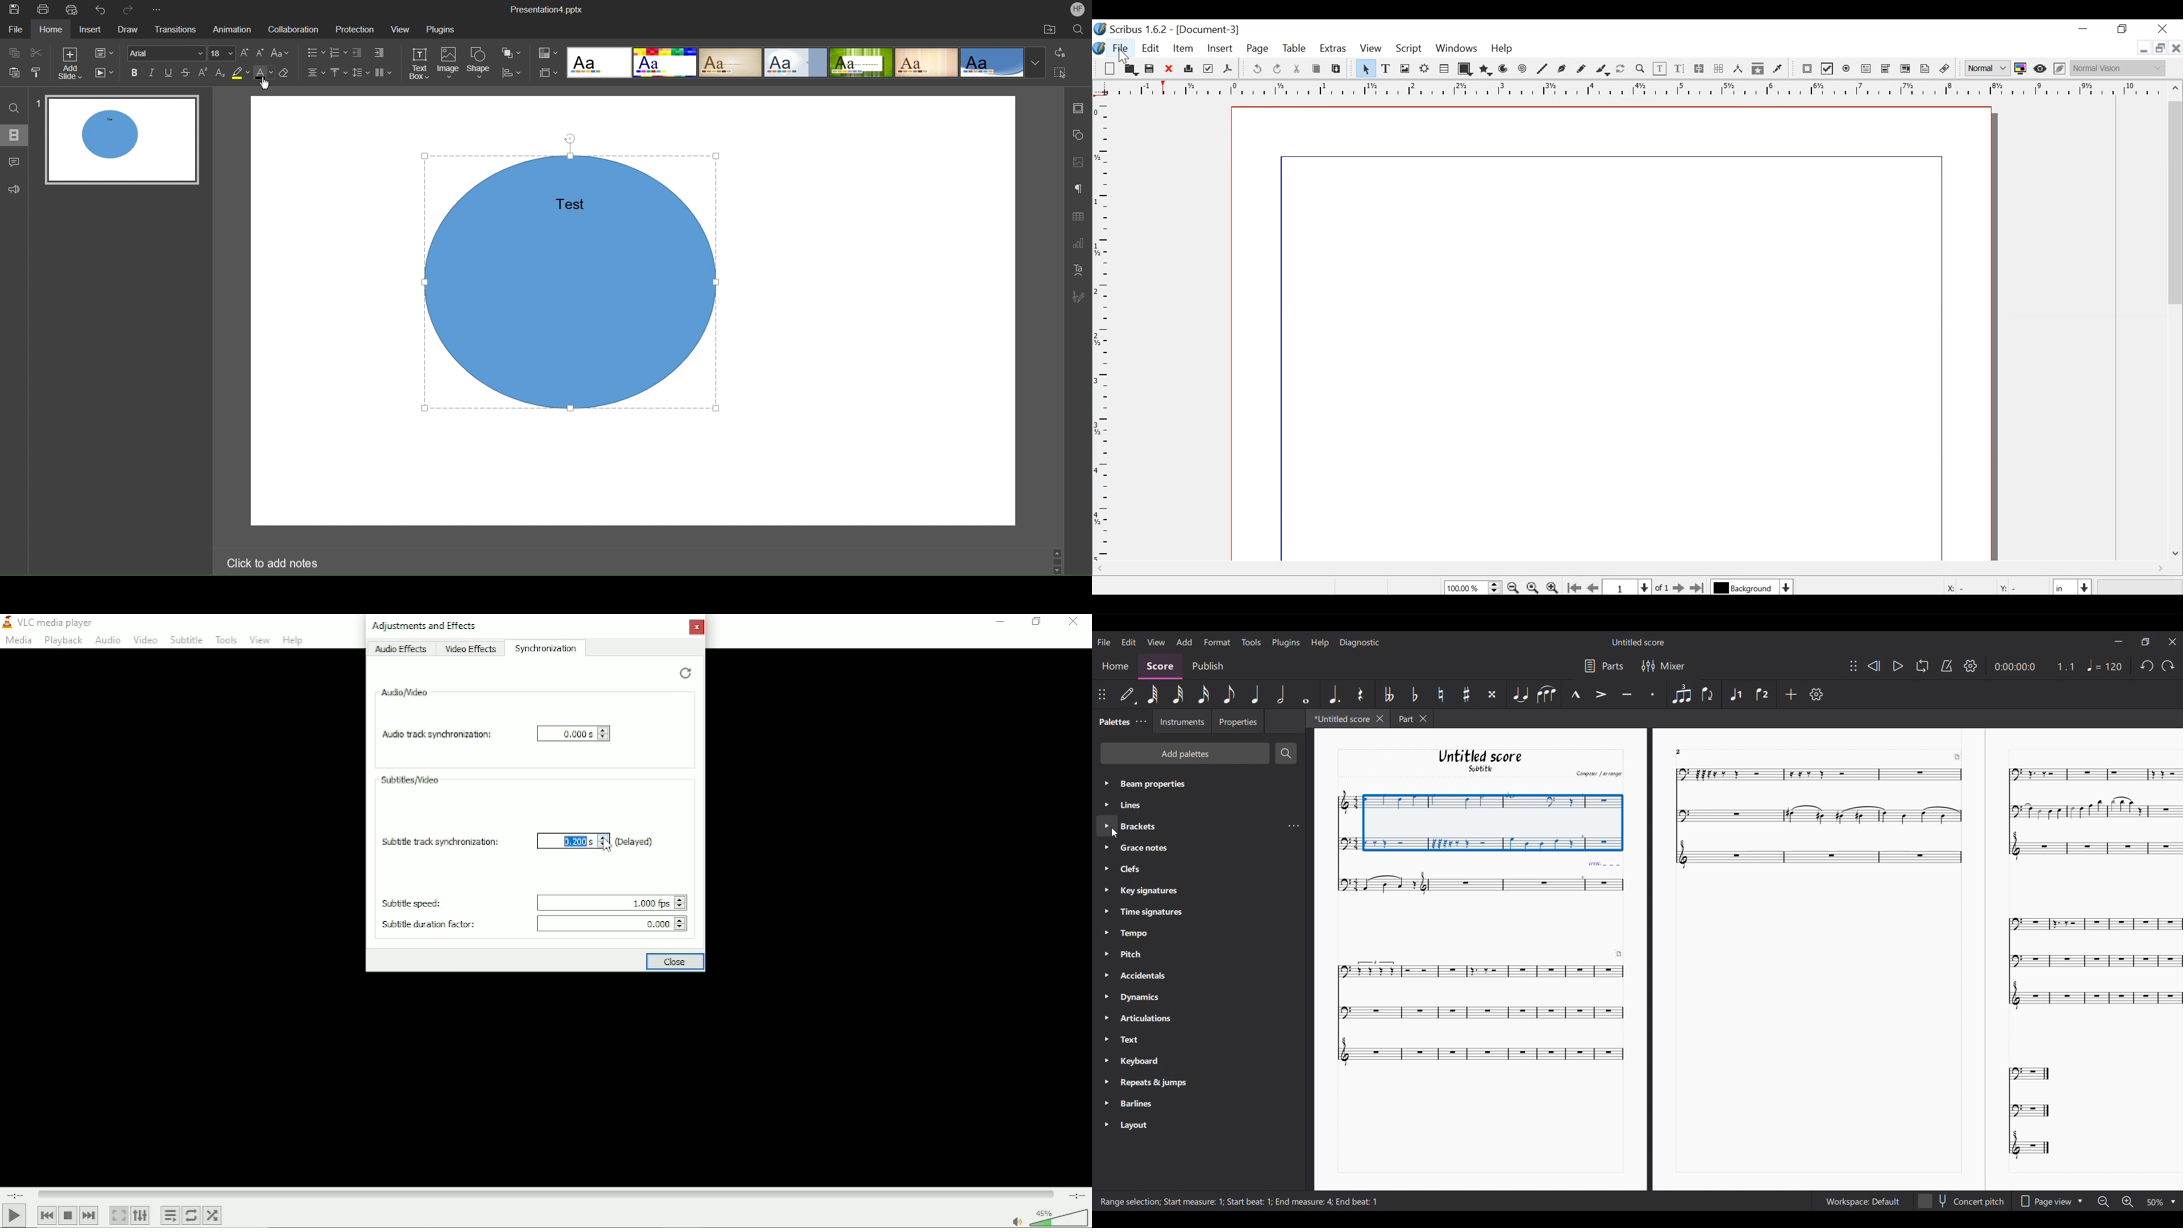  What do you see at coordinates (443, 29) in the screenshot?
I see `Plugins` at bounding box center [443, 29].